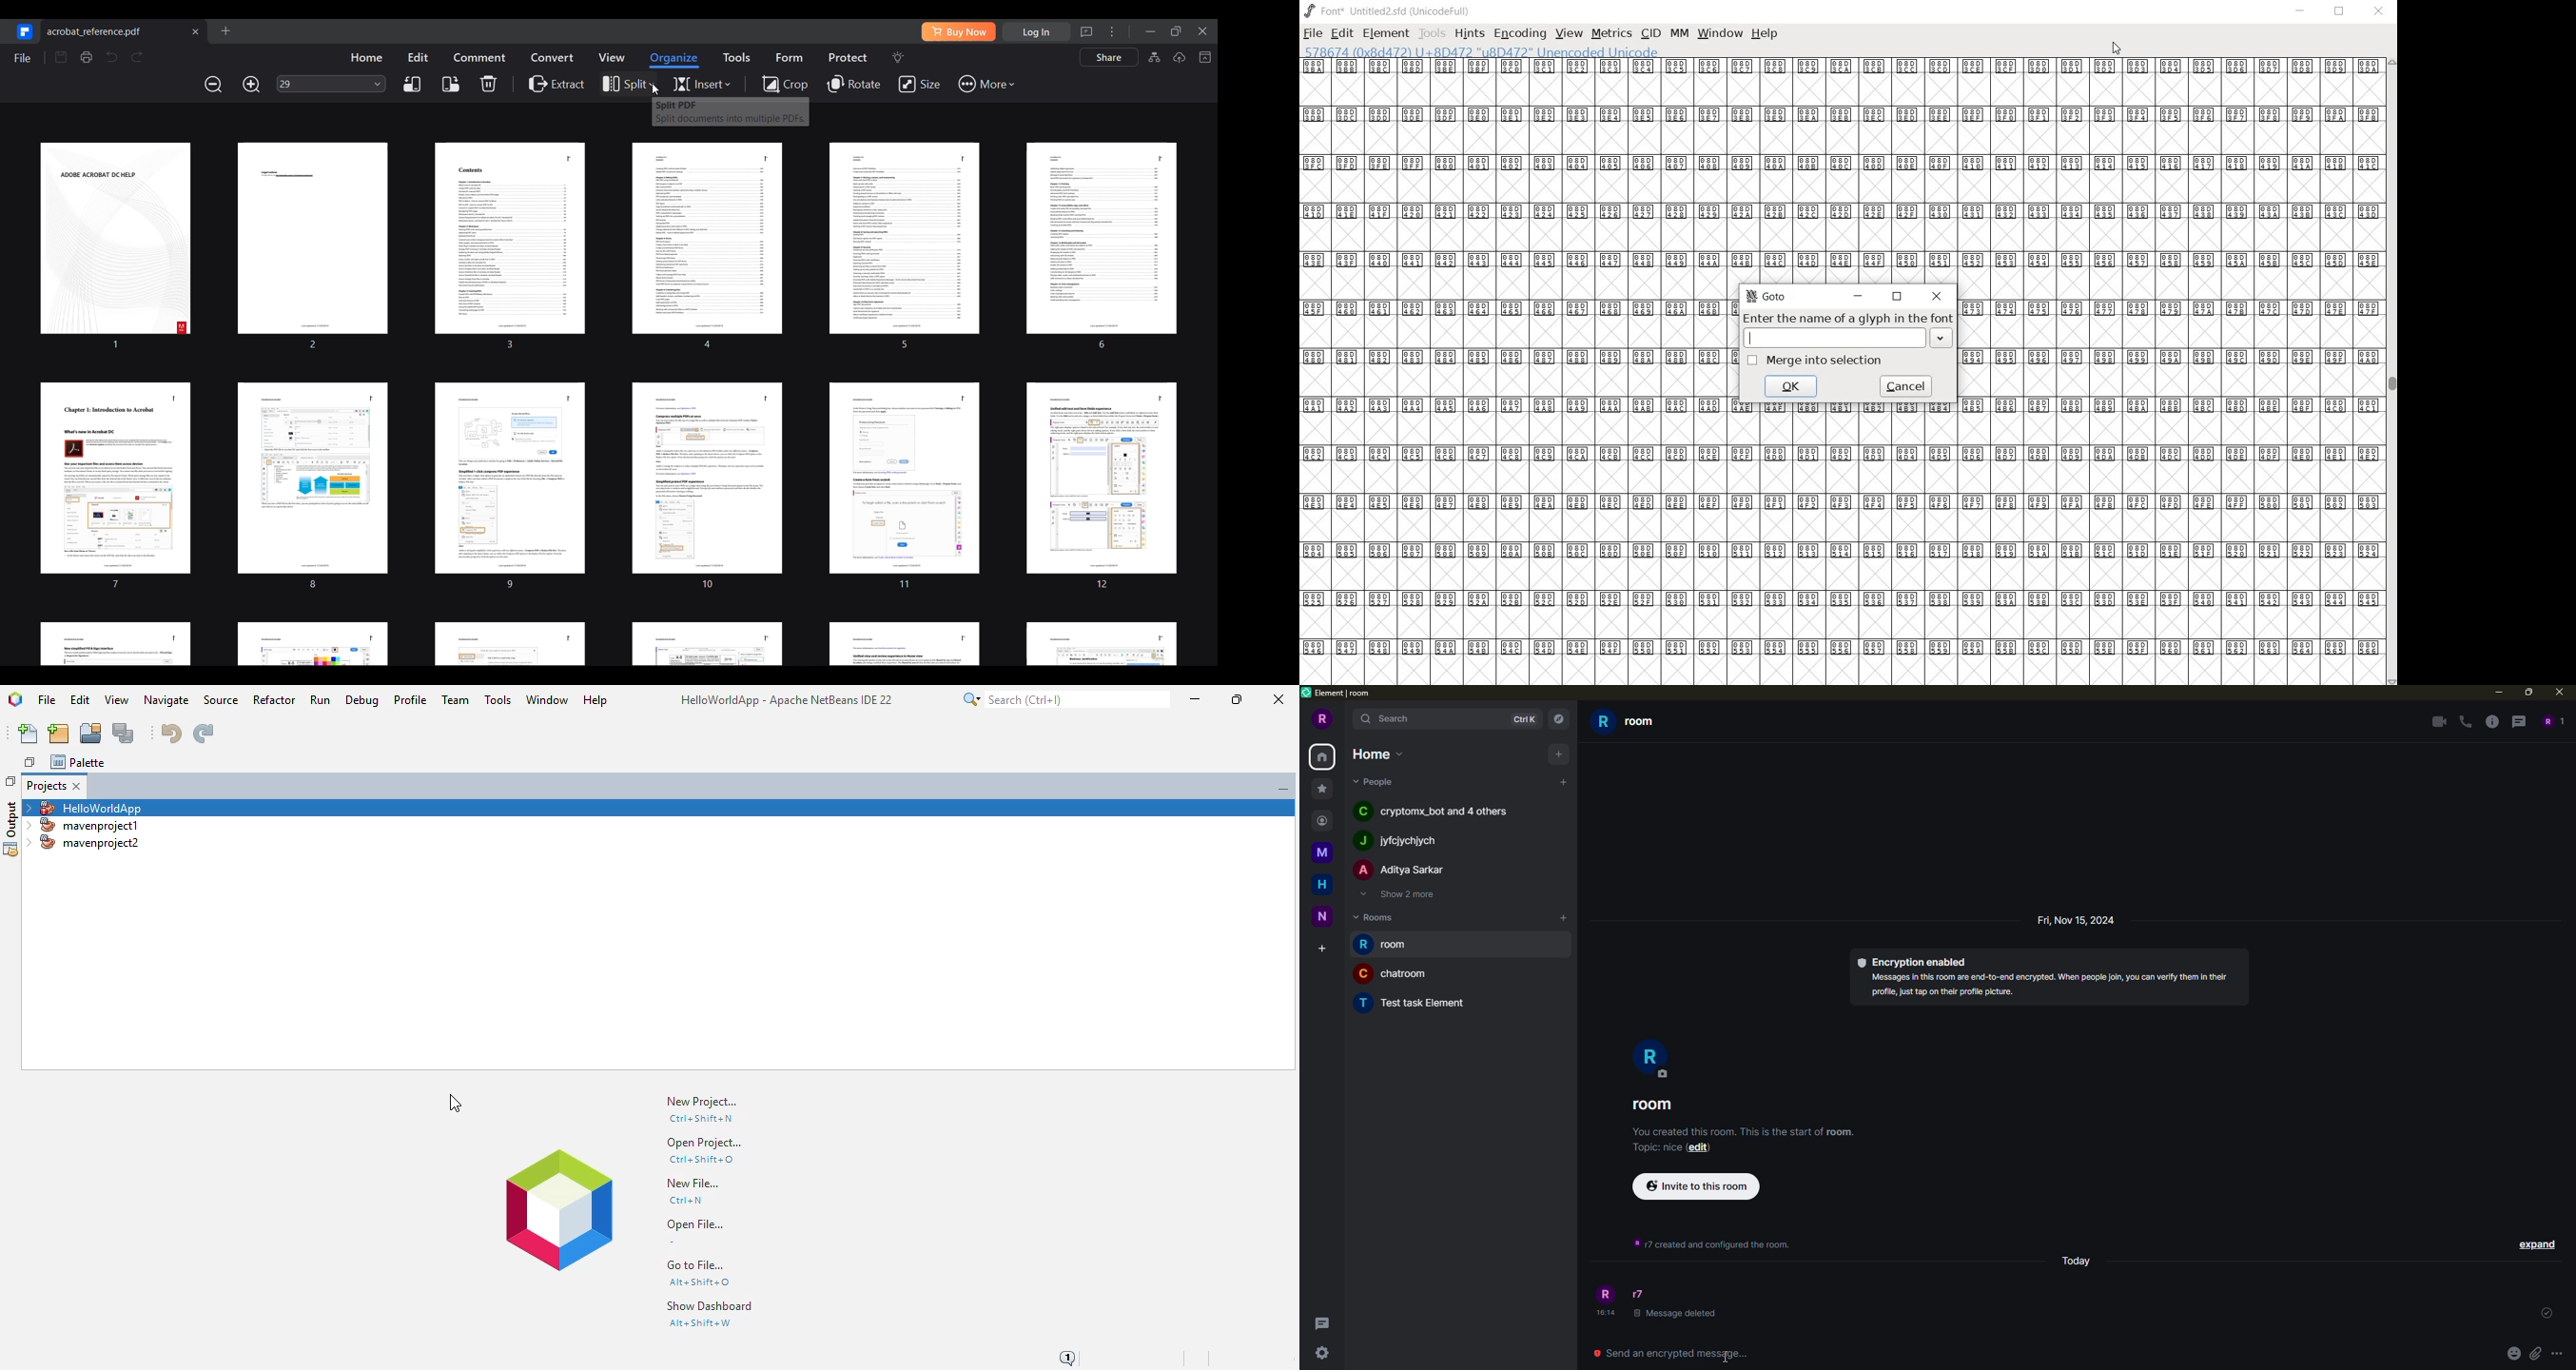  I want to click on hints, so click(1468, 35).